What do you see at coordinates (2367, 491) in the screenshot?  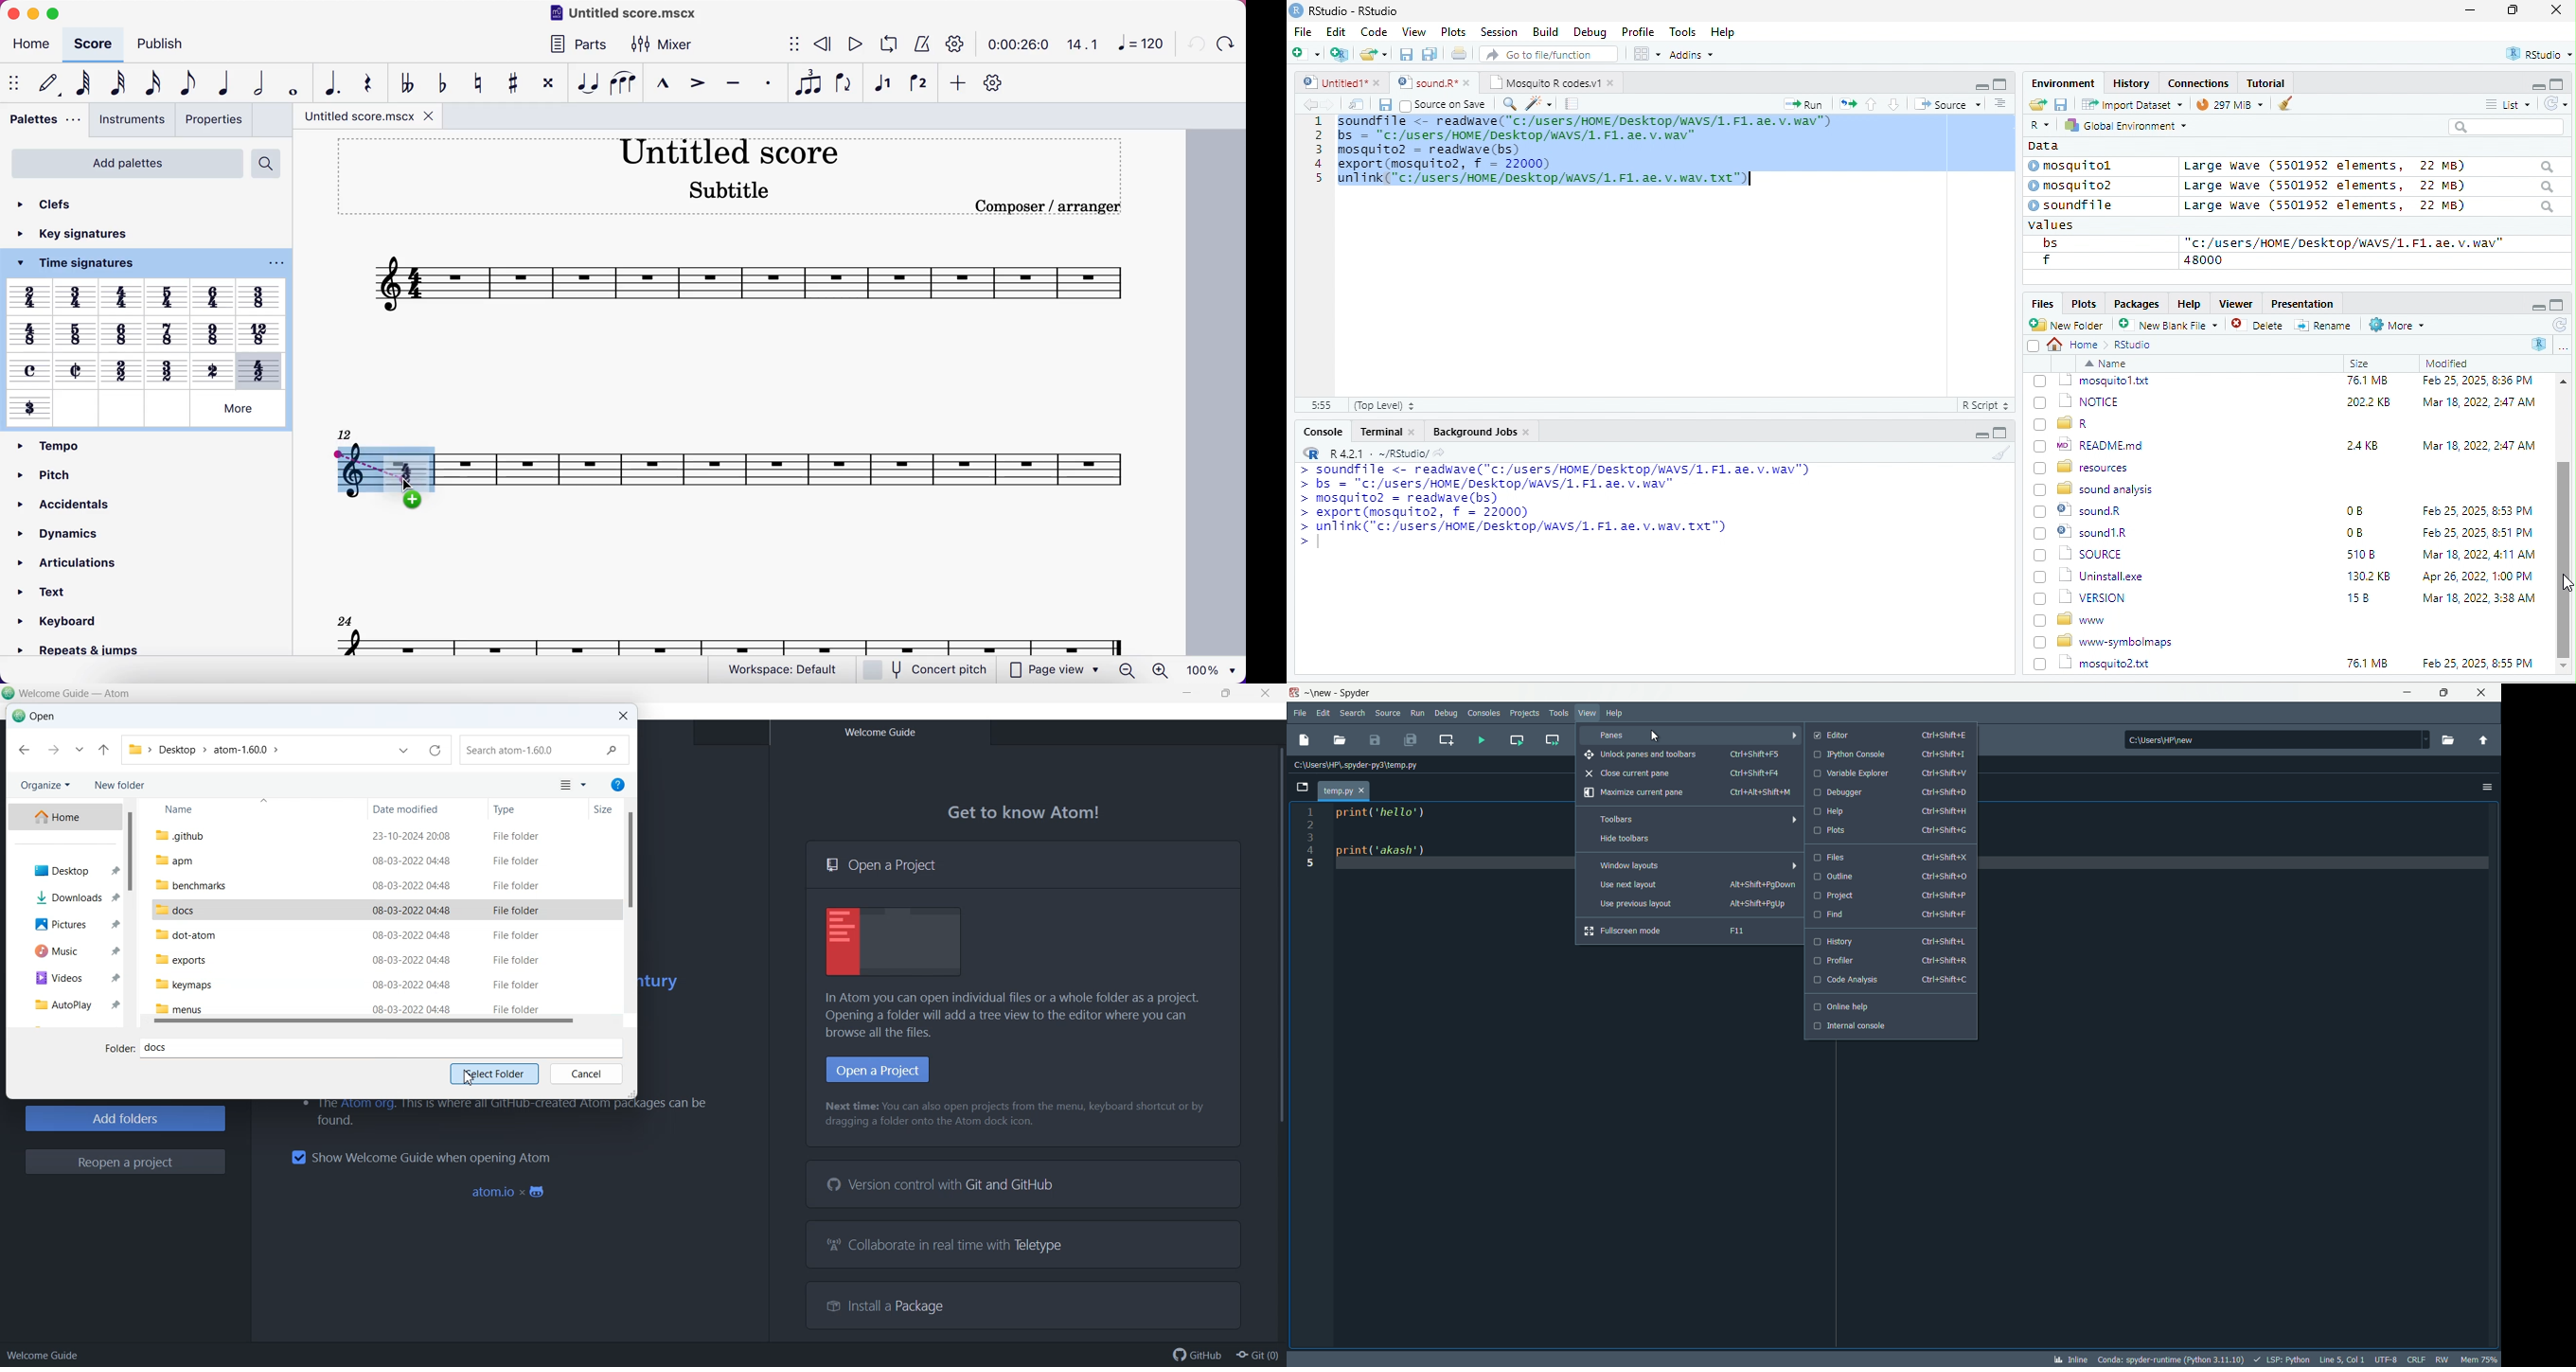 I see `76.1 MB` at bounding box center [2367, 491].